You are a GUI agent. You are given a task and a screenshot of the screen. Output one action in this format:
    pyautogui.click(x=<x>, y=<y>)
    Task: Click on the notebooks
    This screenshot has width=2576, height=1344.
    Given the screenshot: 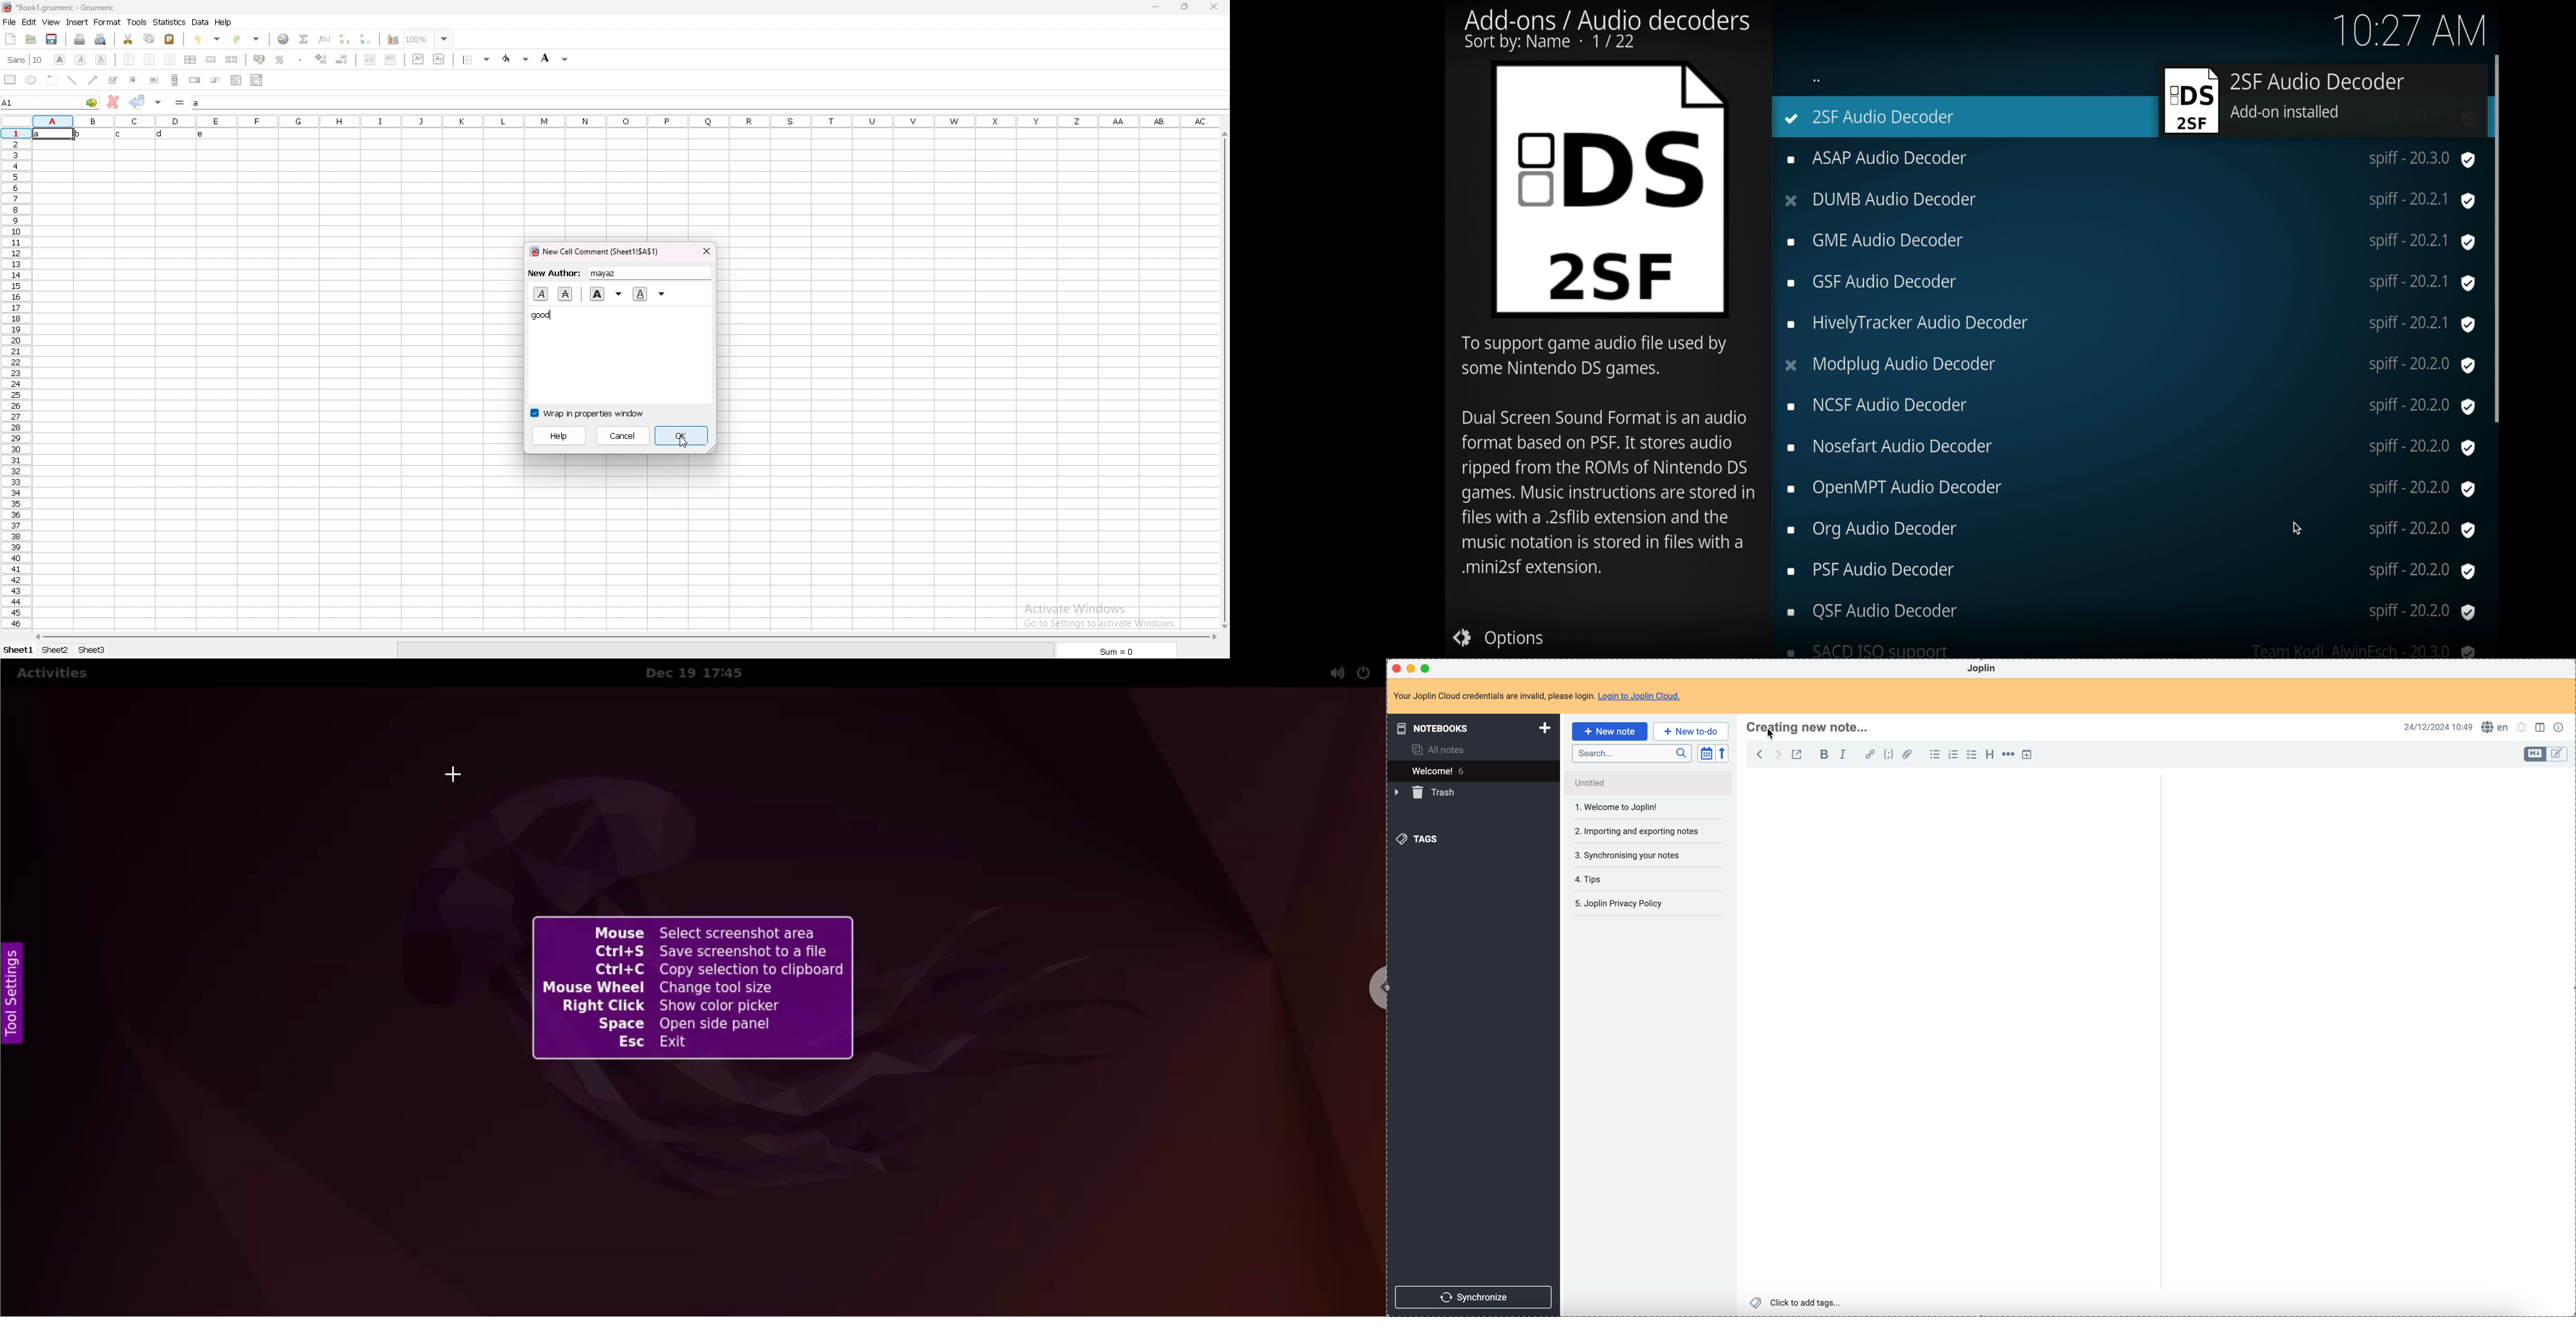 What is the action you would take?
    pyautogui.click(x=1470, y=729)
    